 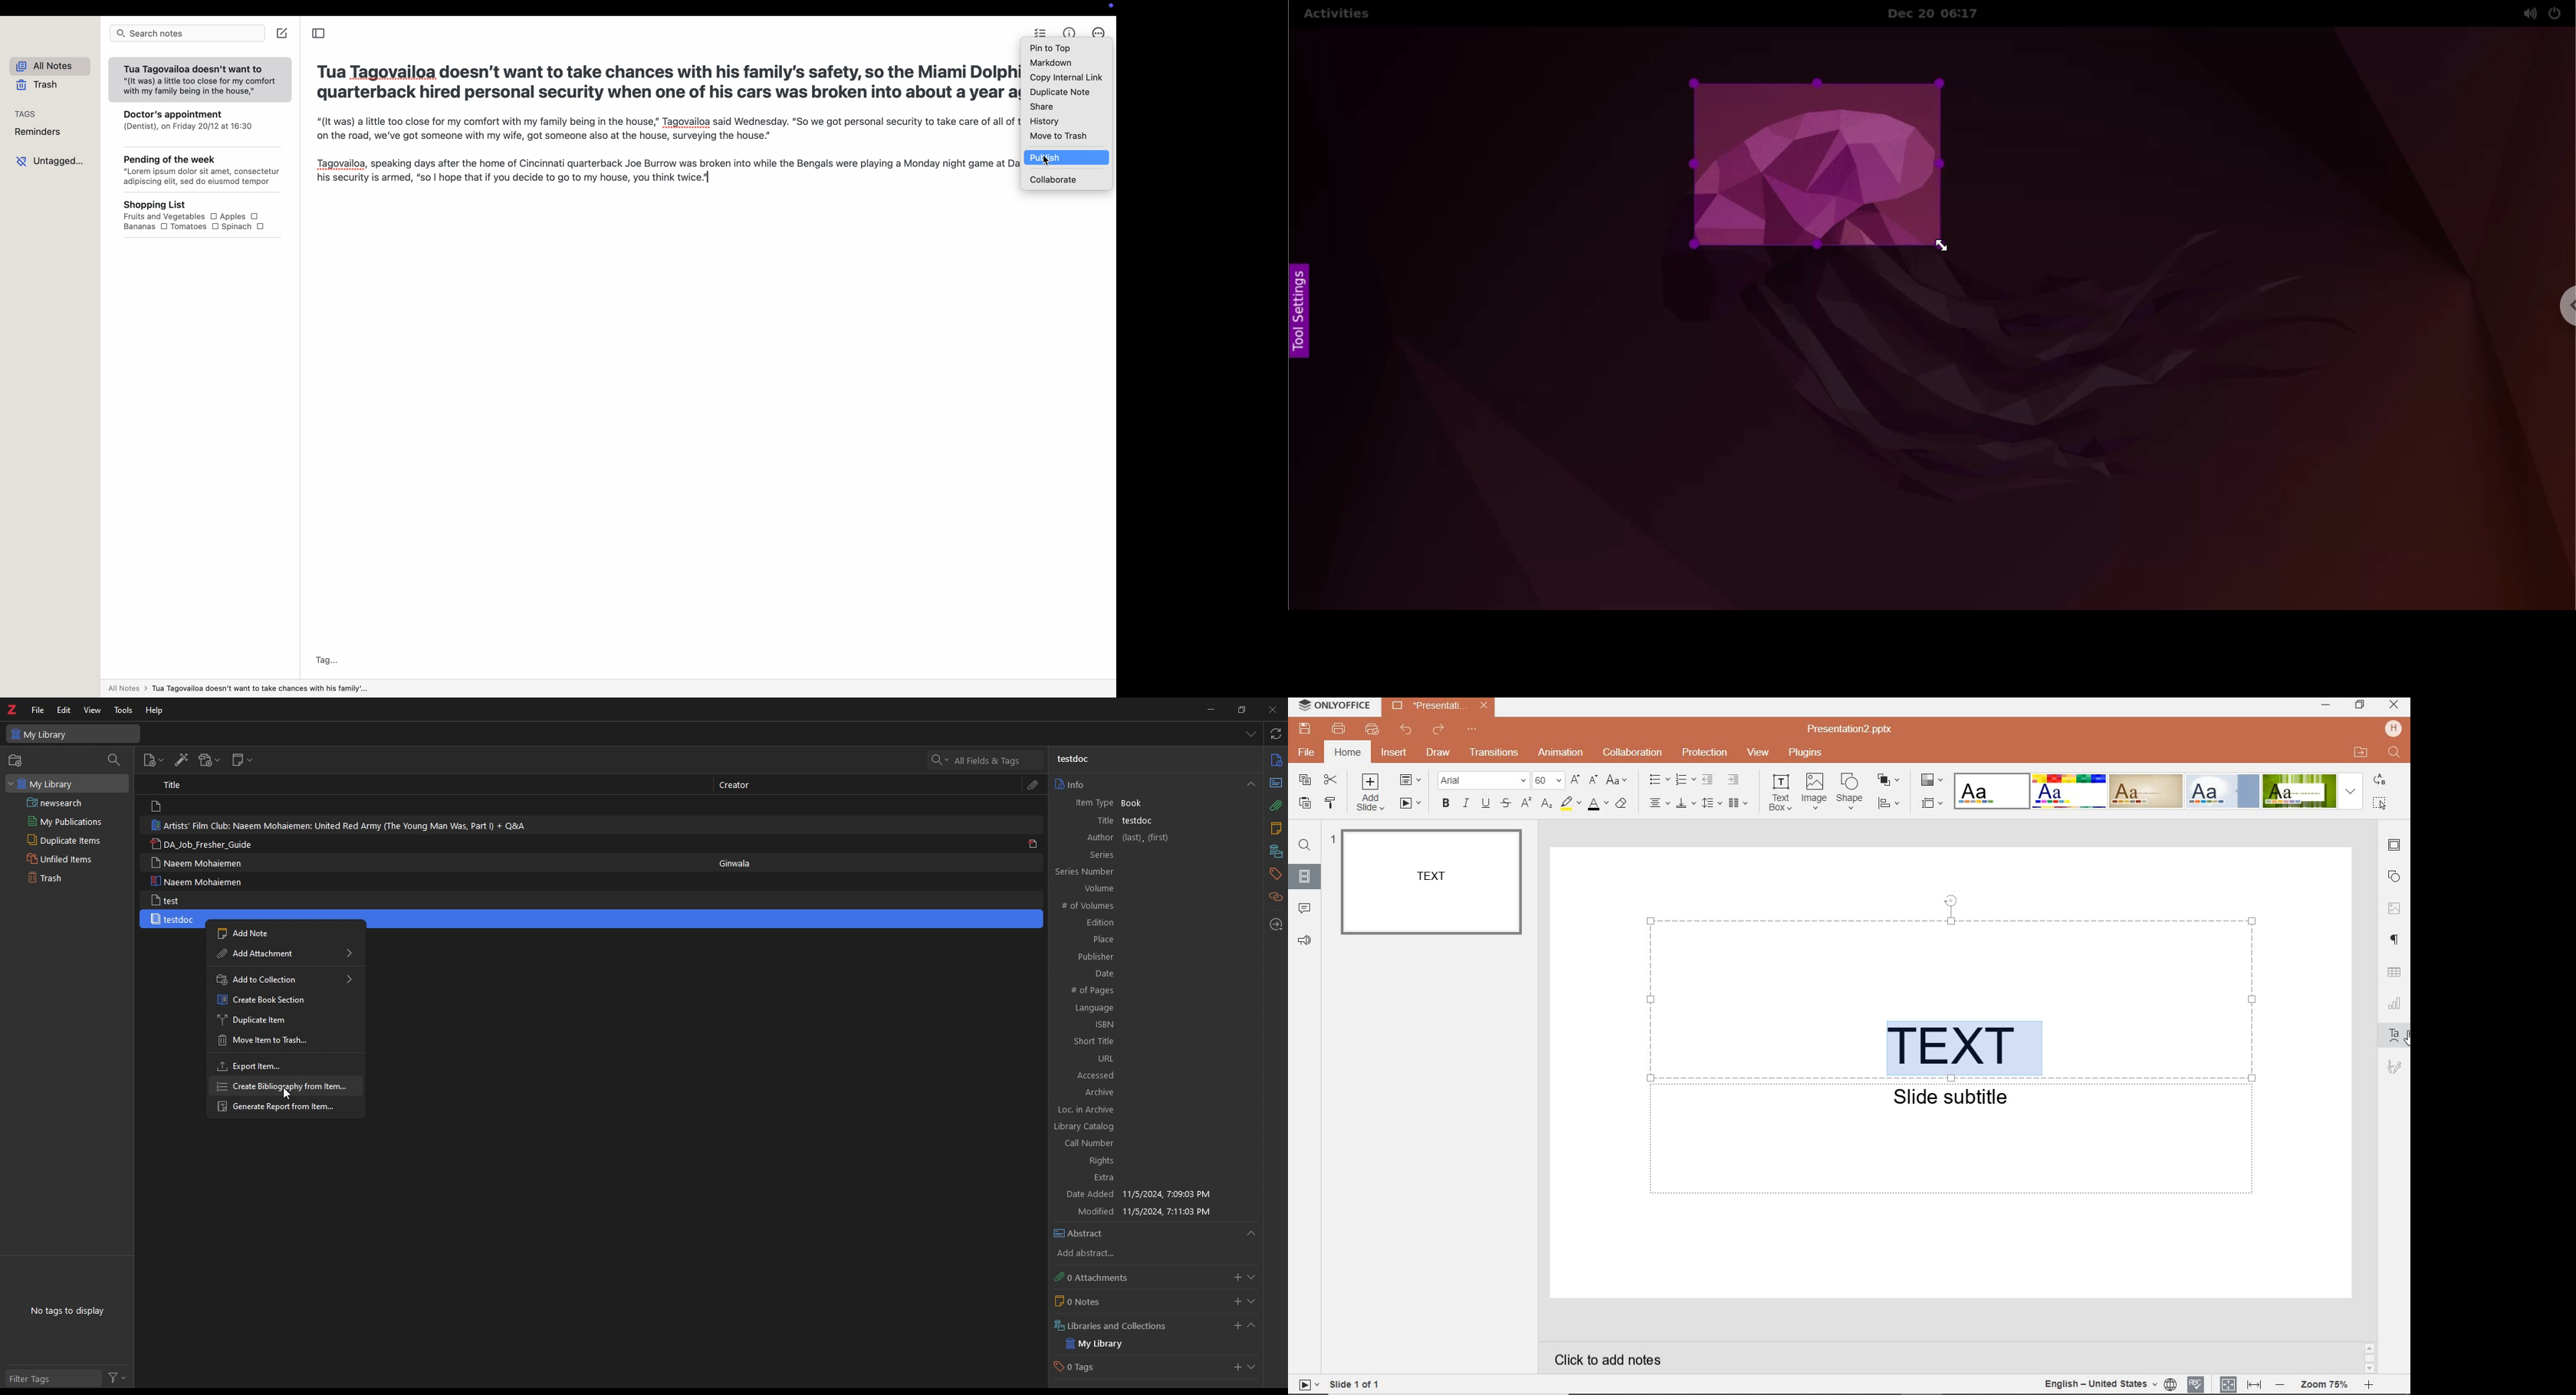 I want to click on file, so click(x=38, y=710).